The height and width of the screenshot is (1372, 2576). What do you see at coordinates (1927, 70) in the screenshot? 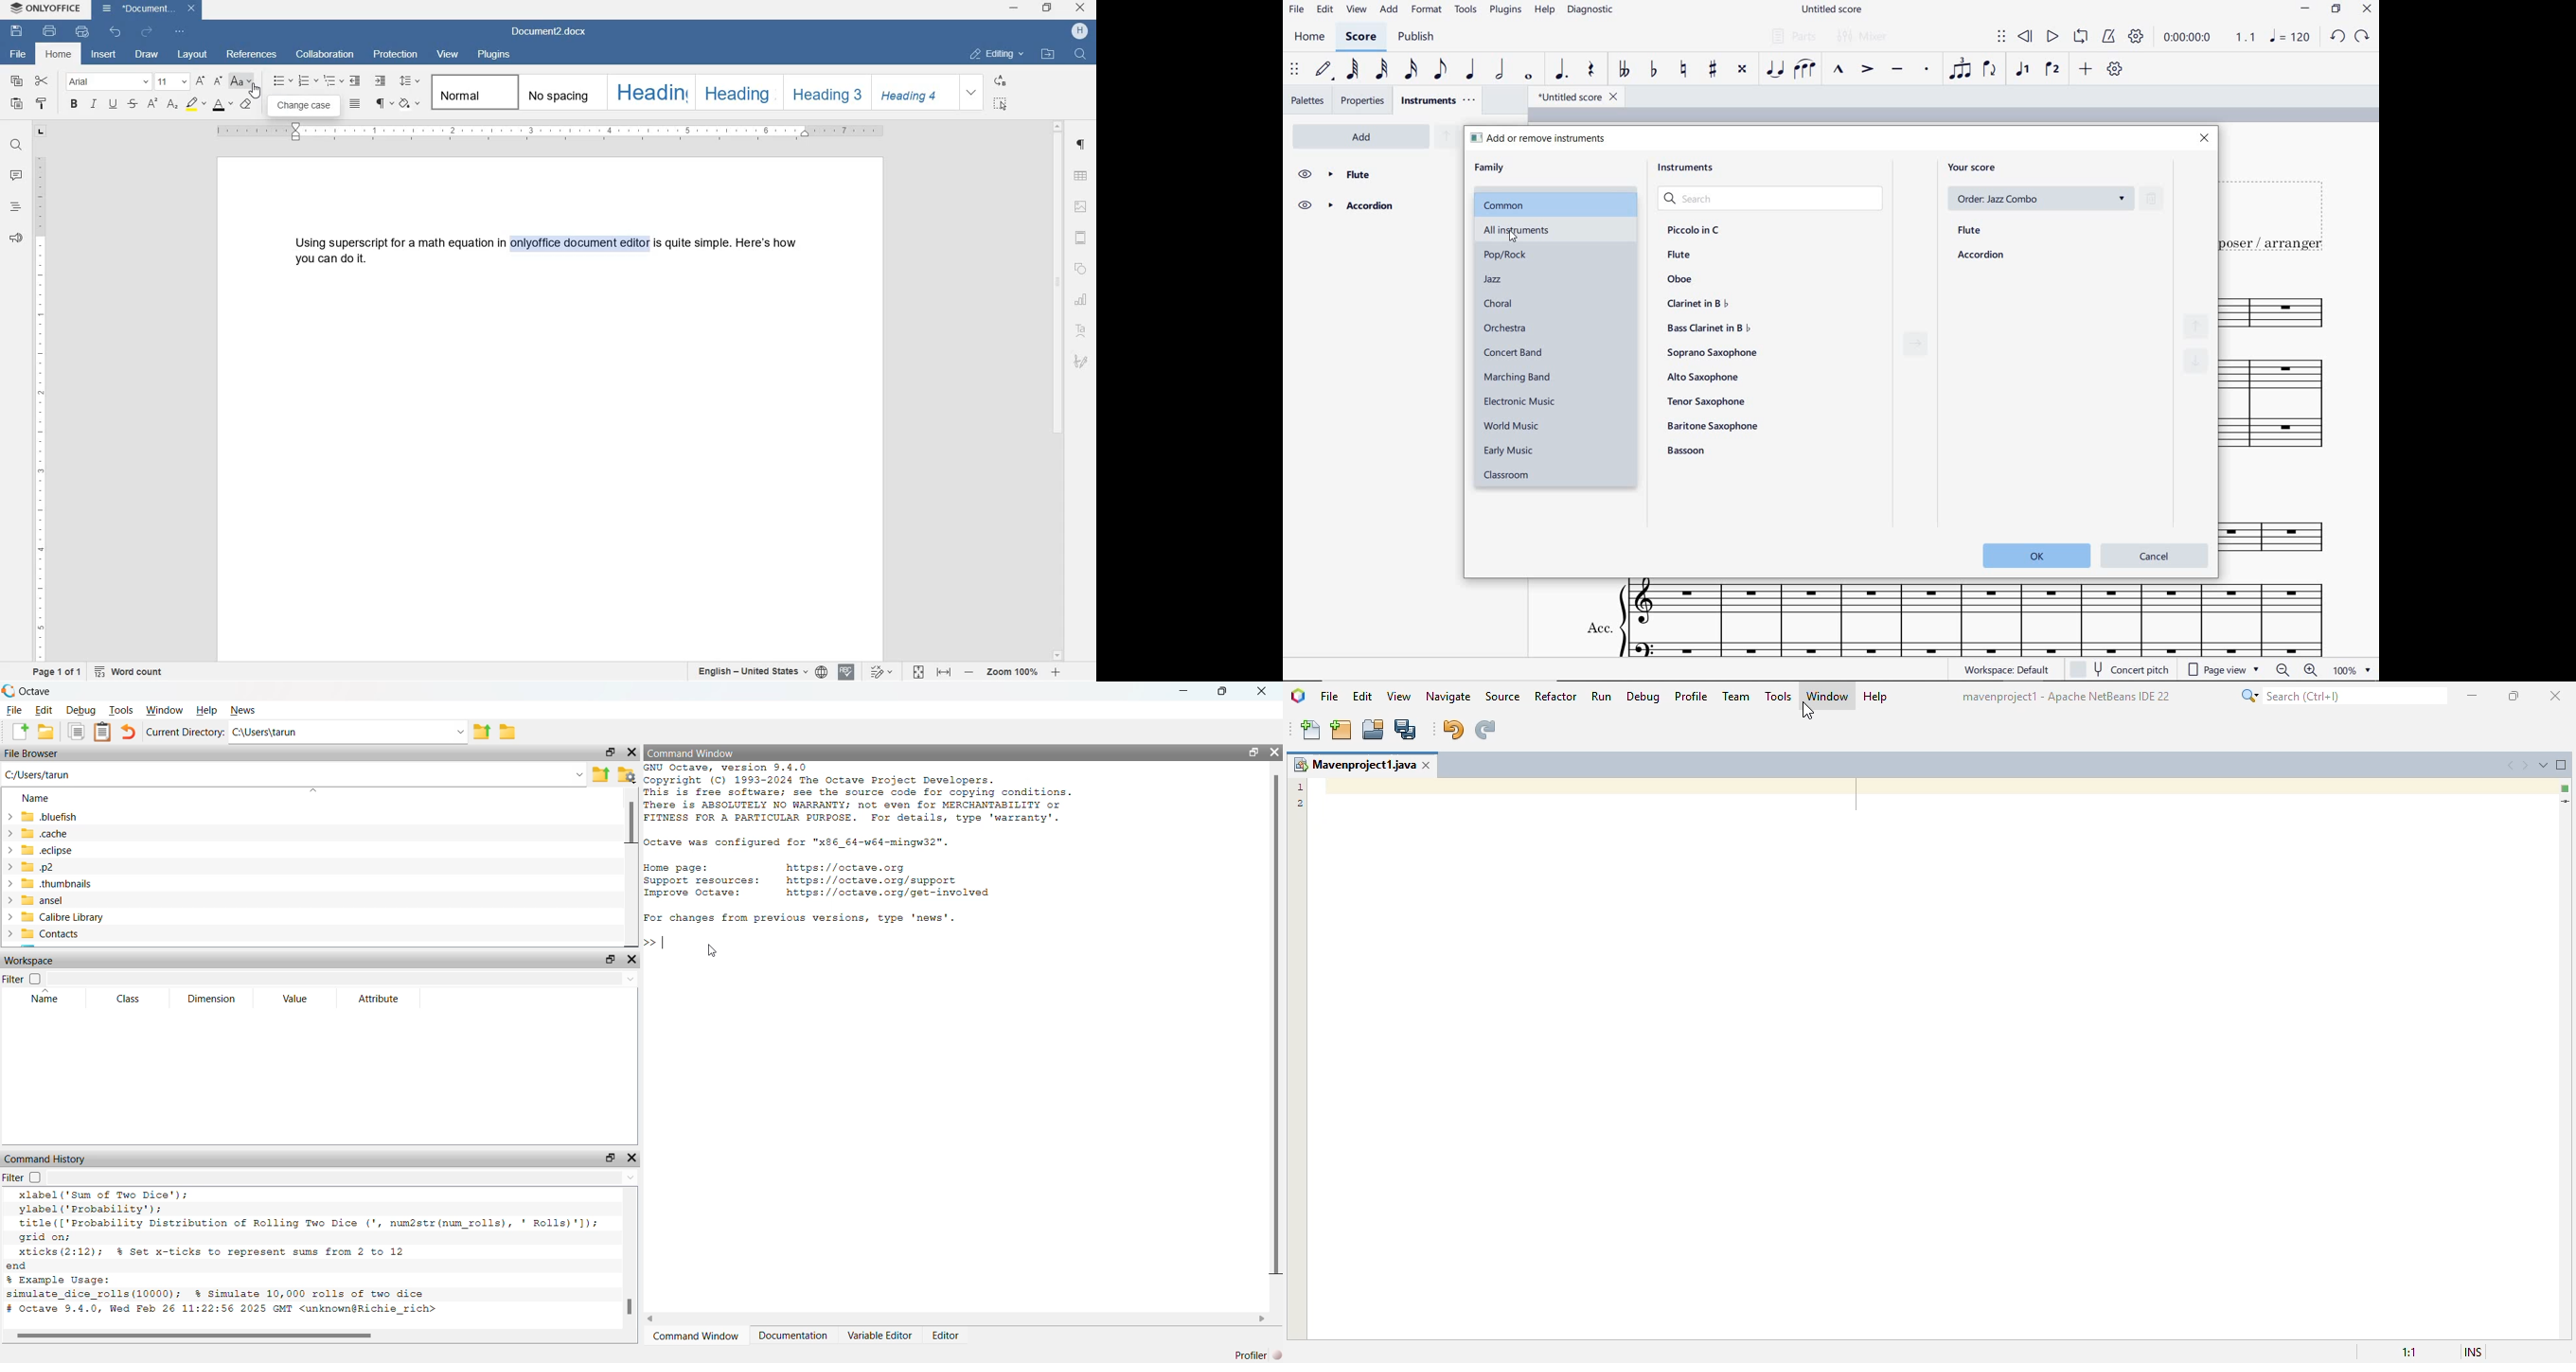
I see `staccato` at bounding box center [1927, 70].